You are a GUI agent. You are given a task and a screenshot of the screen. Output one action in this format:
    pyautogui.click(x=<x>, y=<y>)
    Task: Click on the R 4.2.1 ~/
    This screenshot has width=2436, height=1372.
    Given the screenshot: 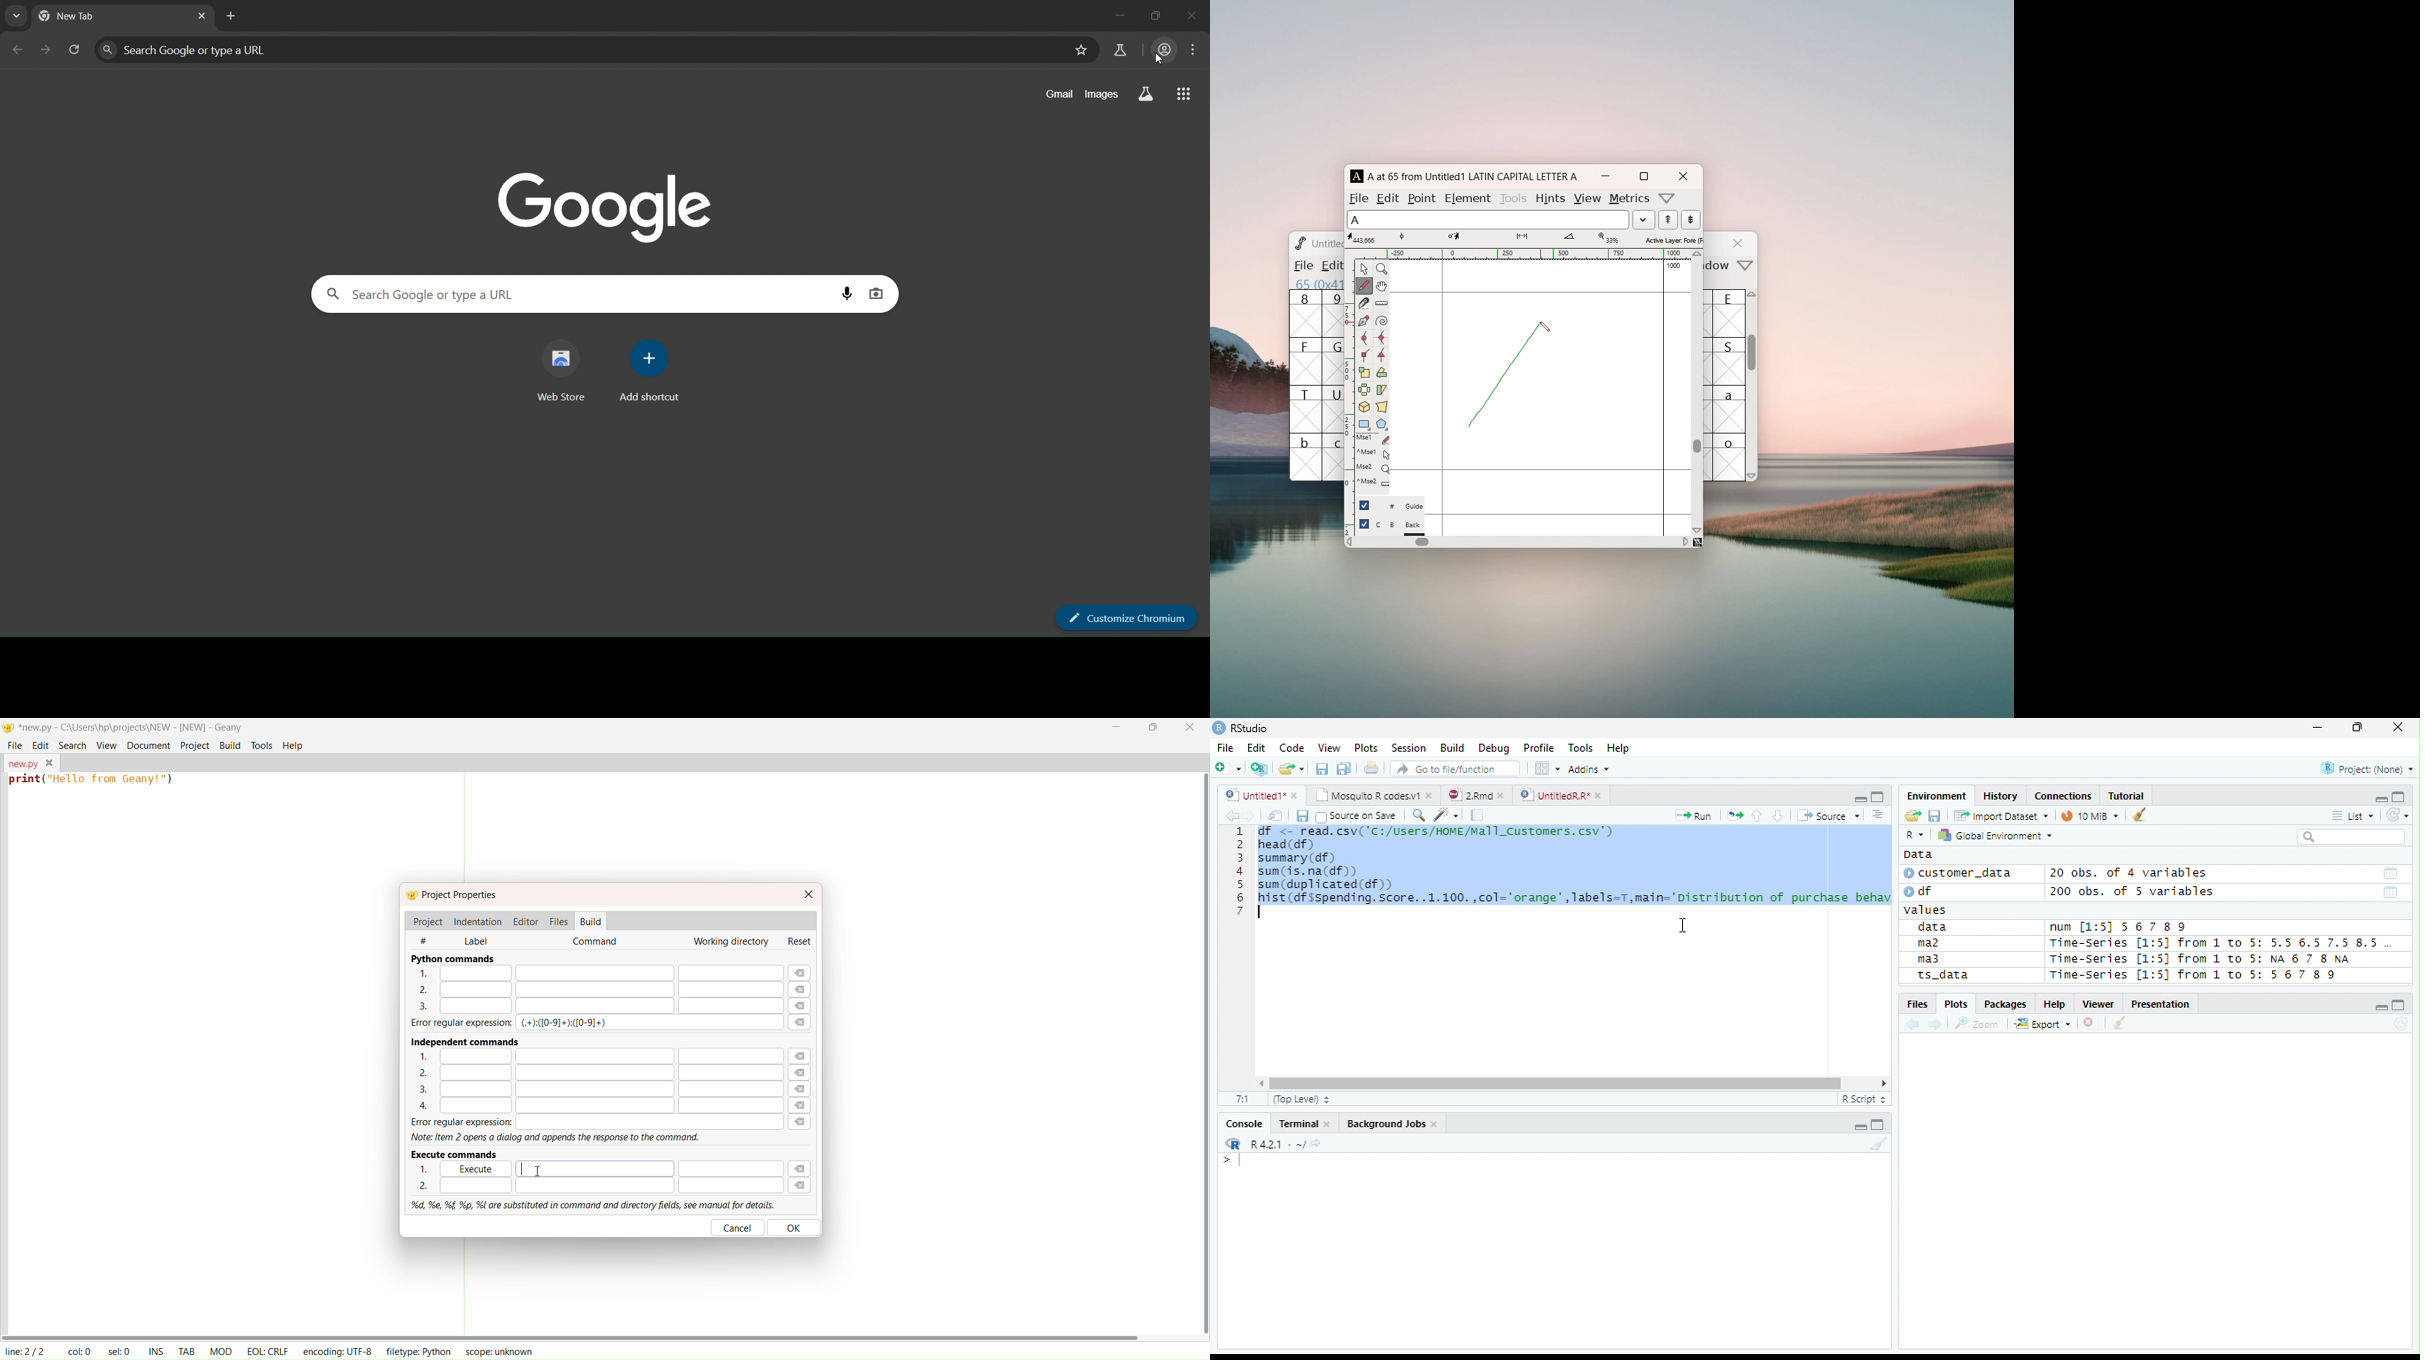 What is the action you would take?
    pyautogui.click(x=1276, y=1143)
    